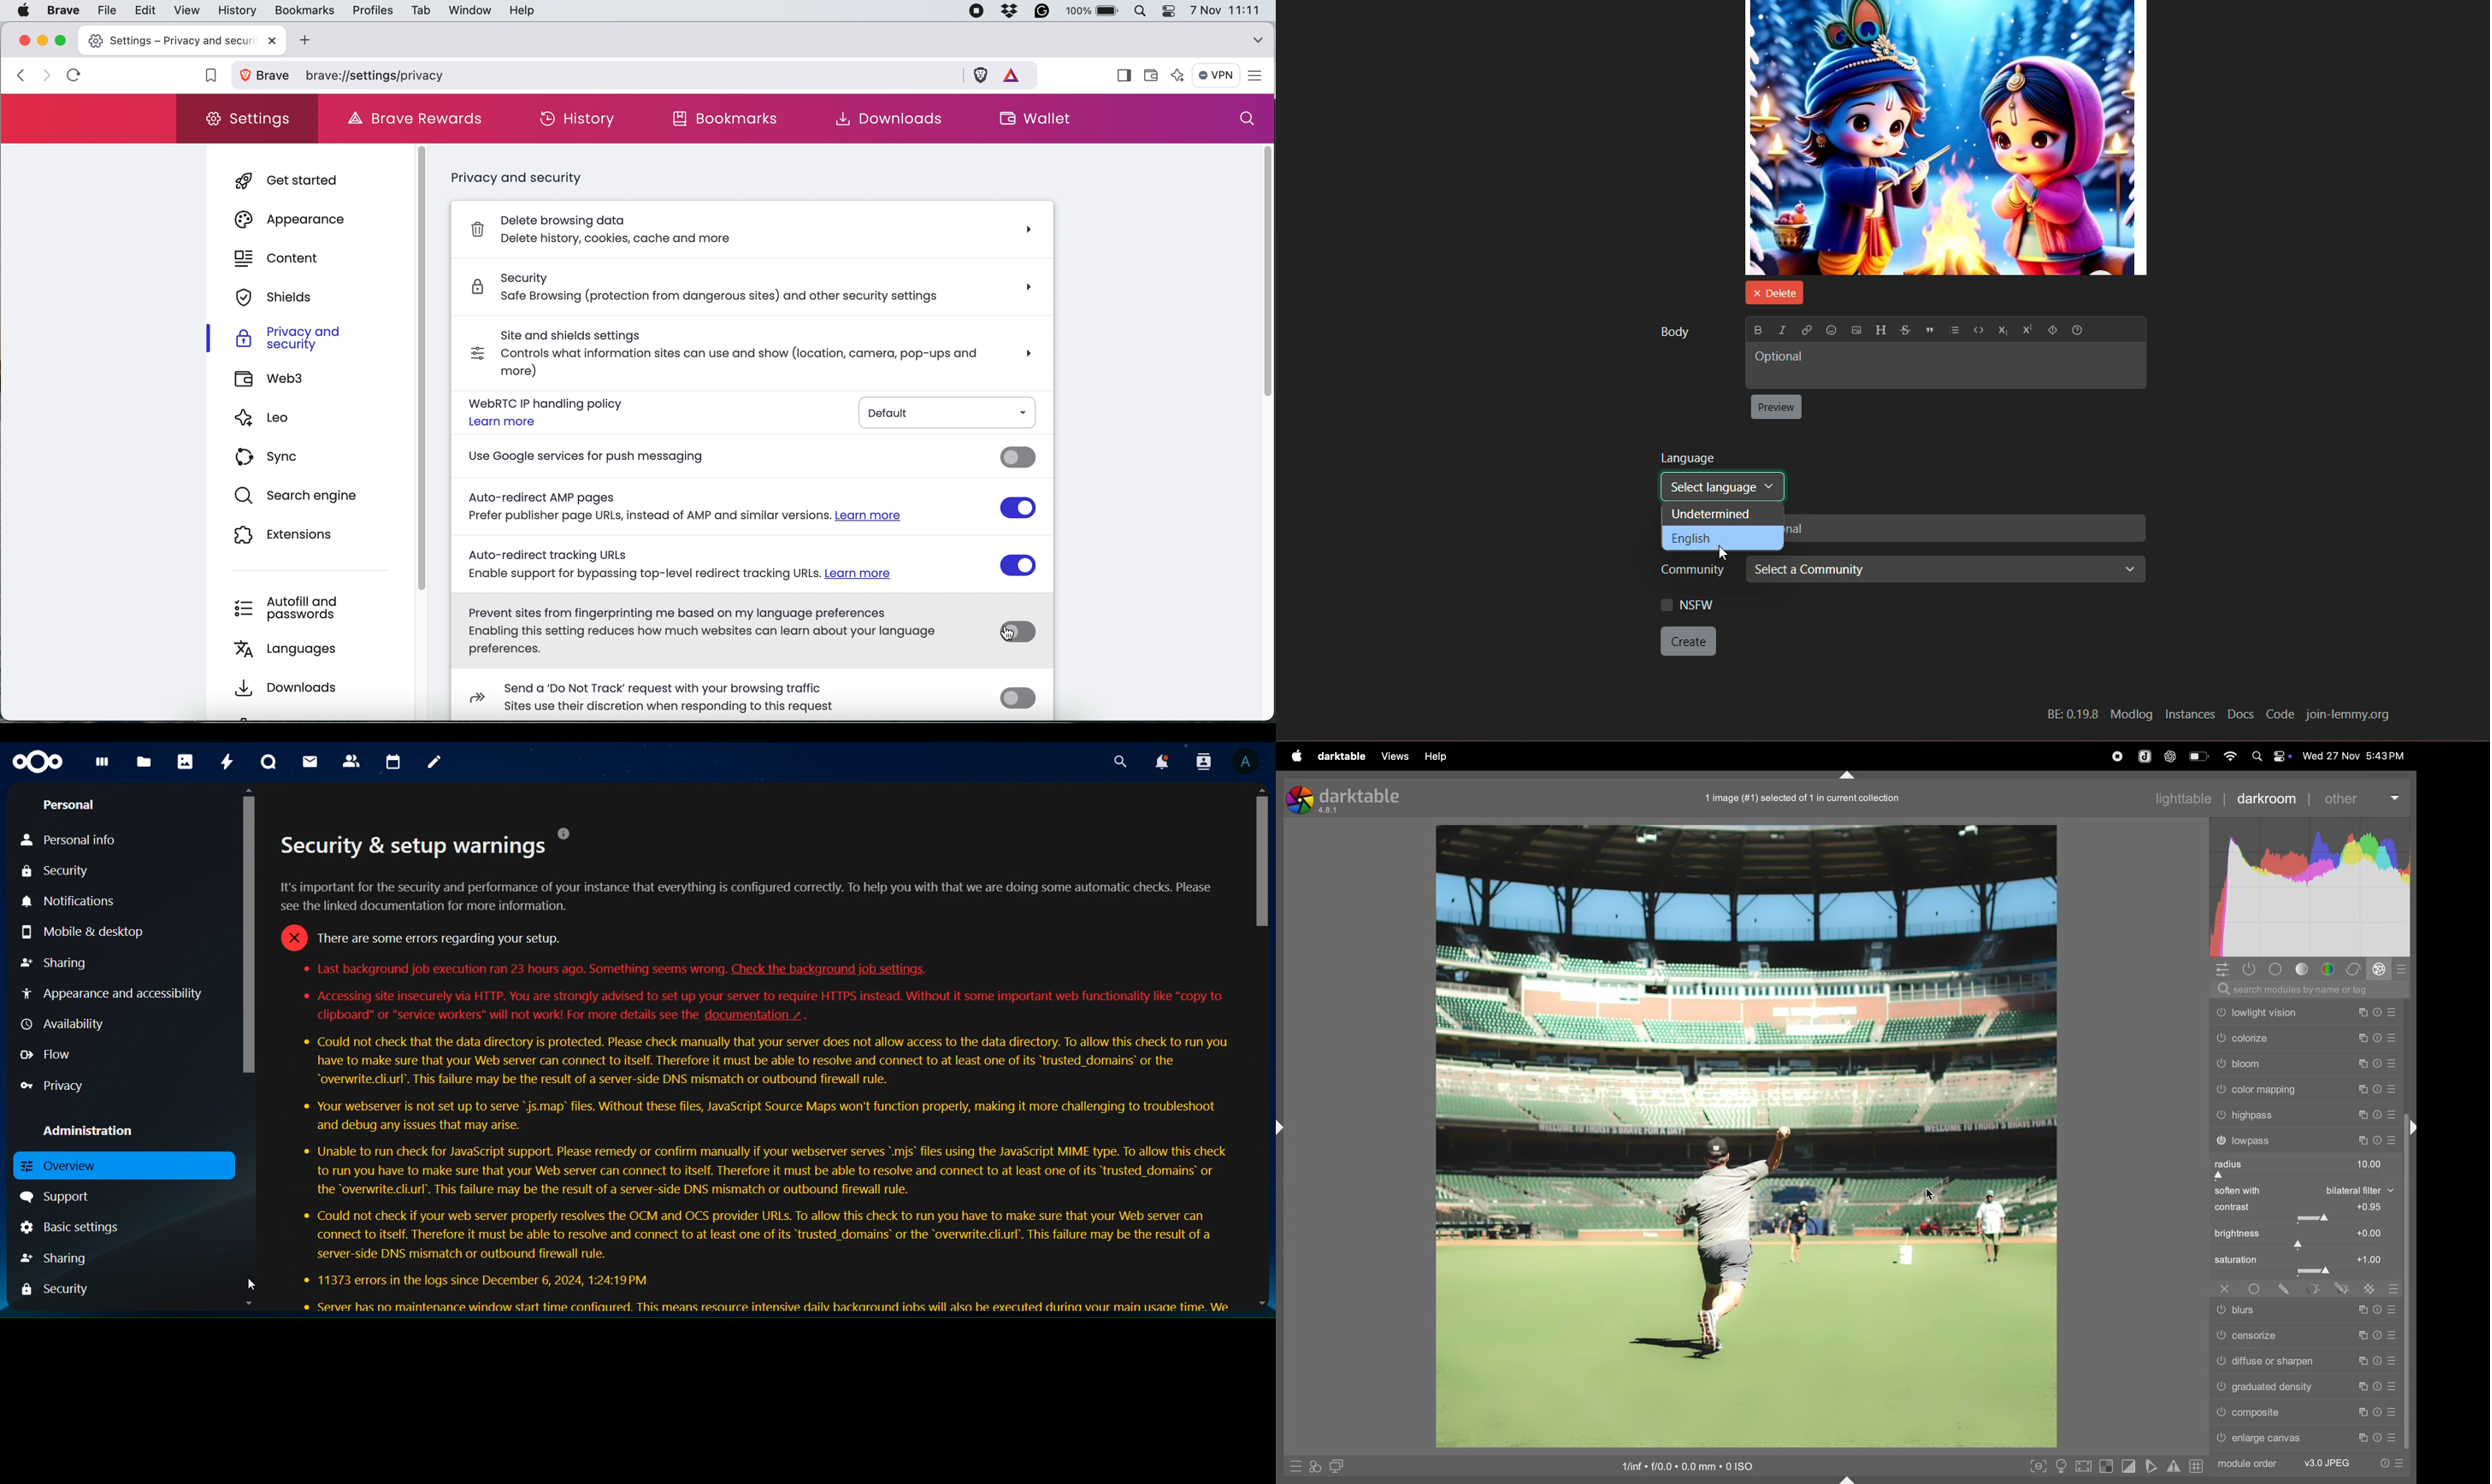 The image size is (2492, 1484). Describe the element at coordinates (62, 1023) in the screenshot. I see `availability` at that location.